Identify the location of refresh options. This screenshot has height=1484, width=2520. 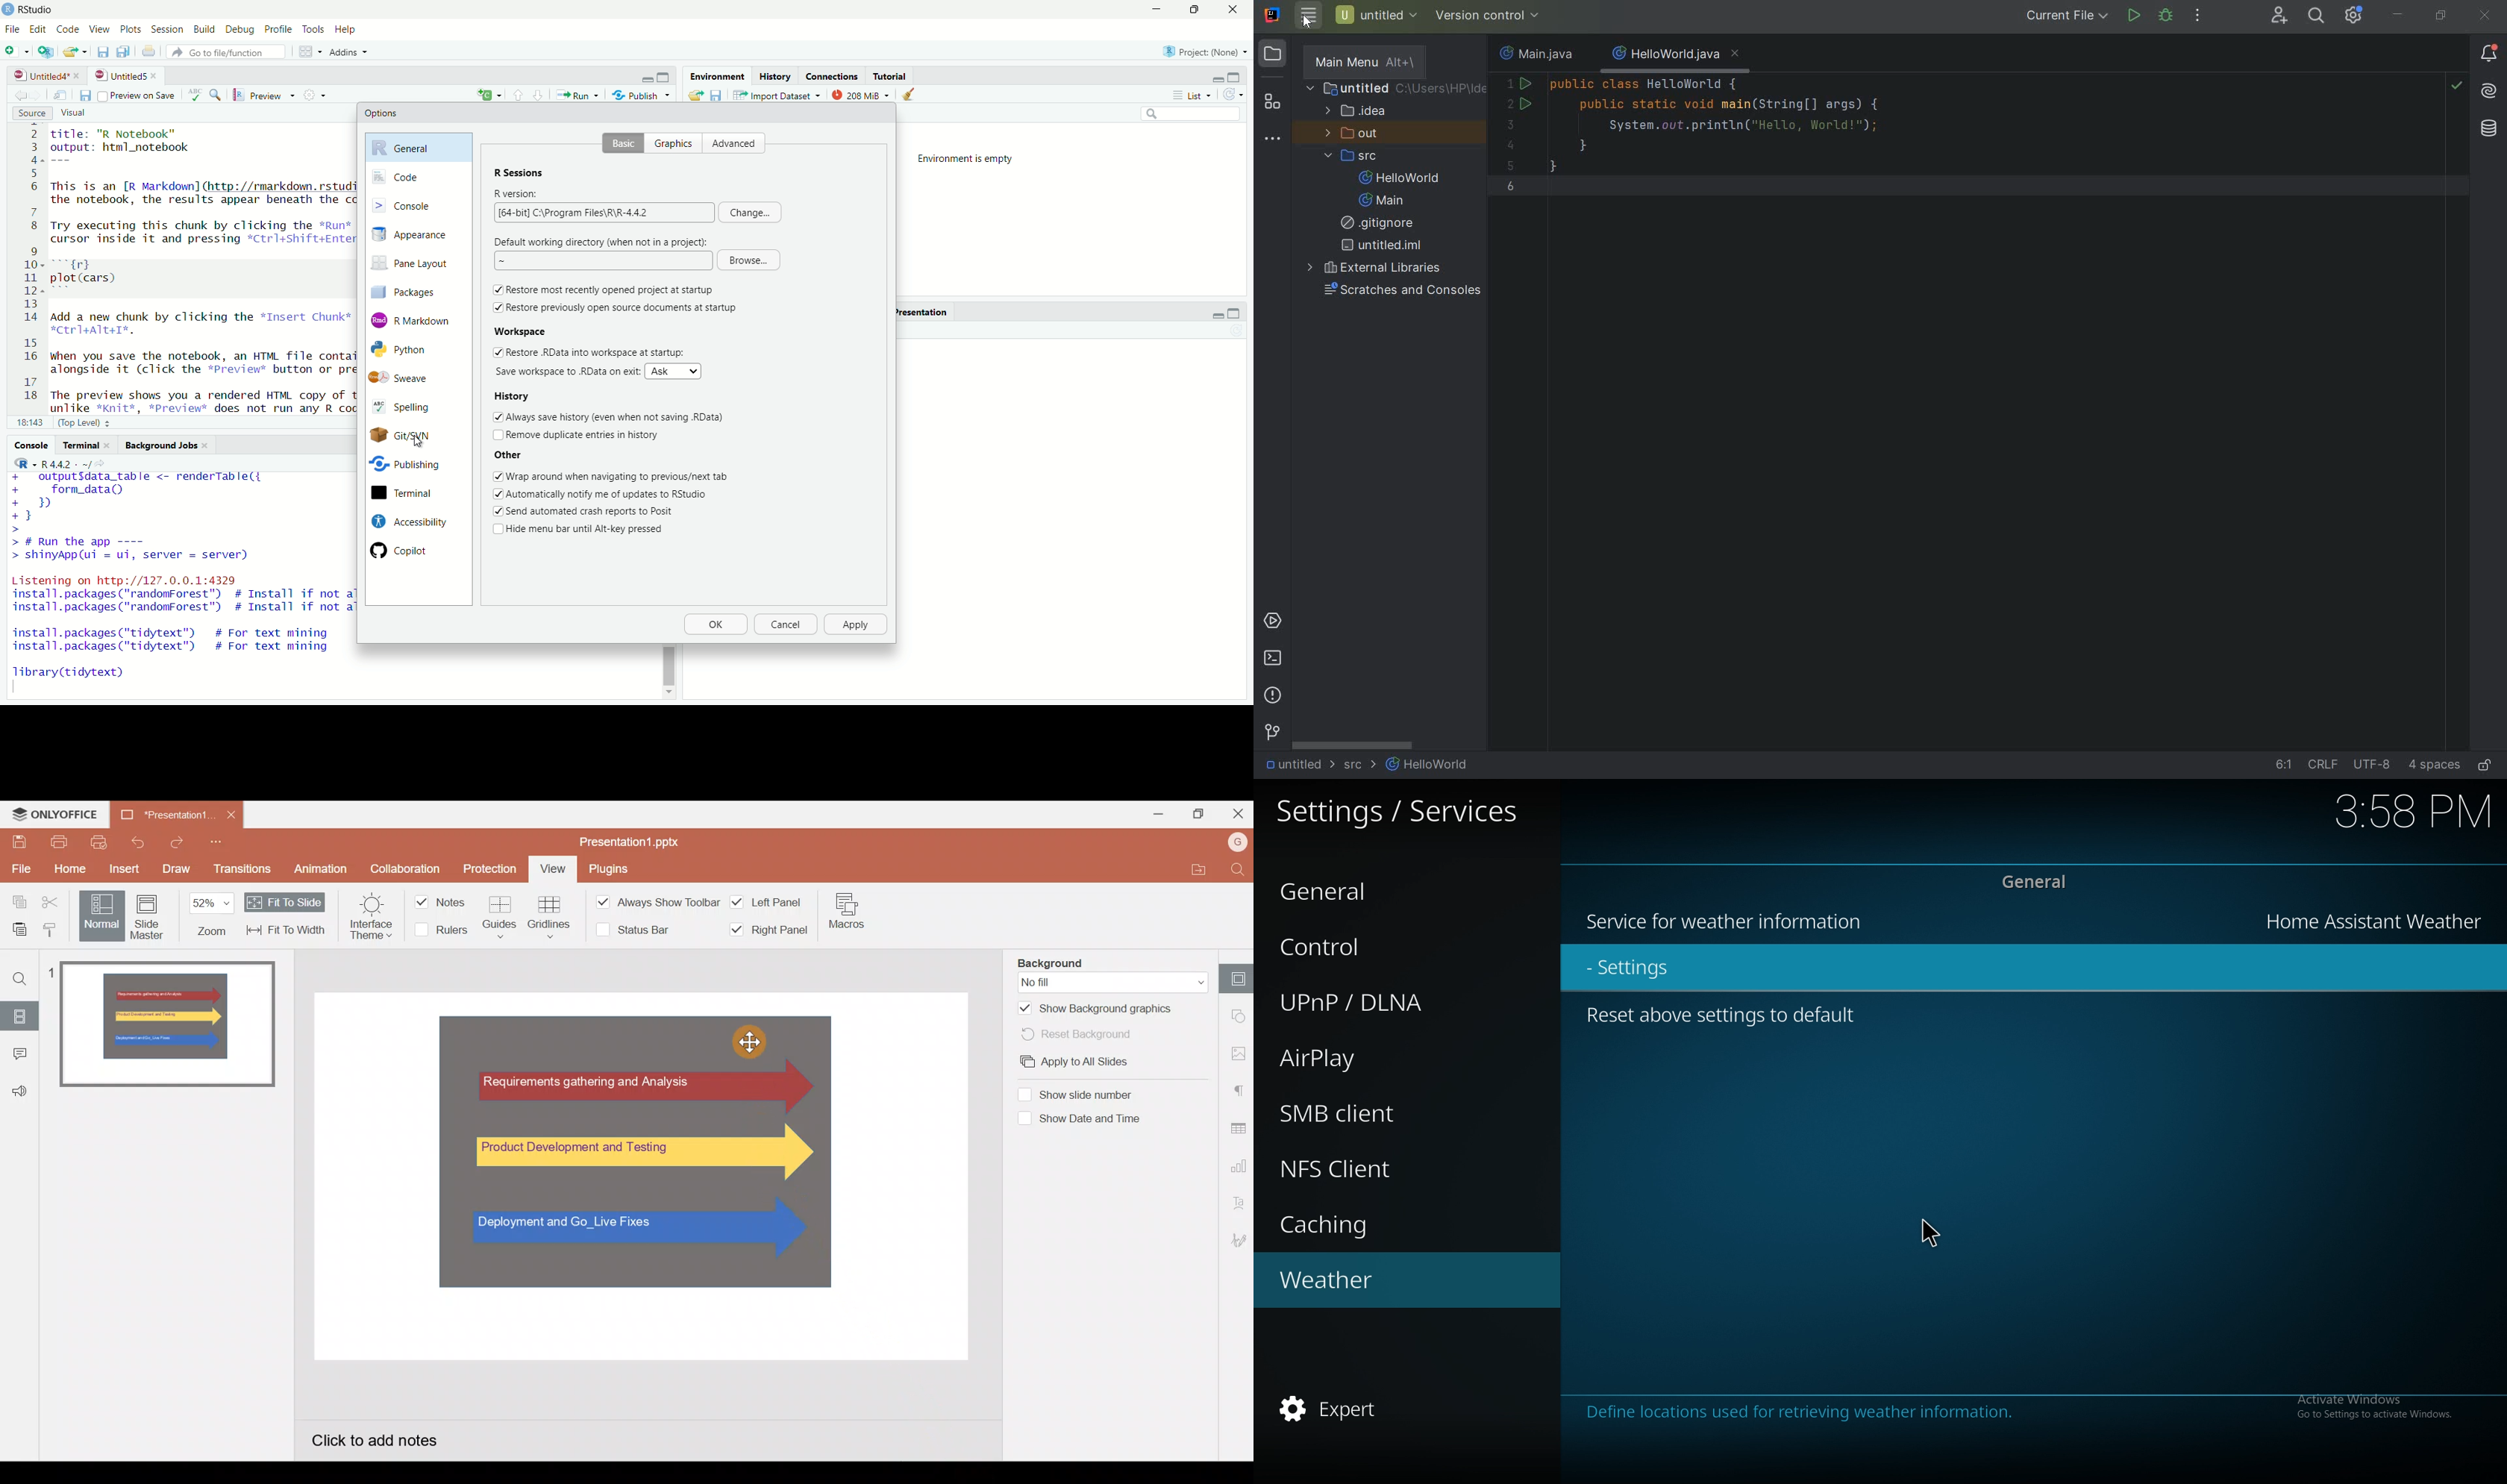
(1234, 95).